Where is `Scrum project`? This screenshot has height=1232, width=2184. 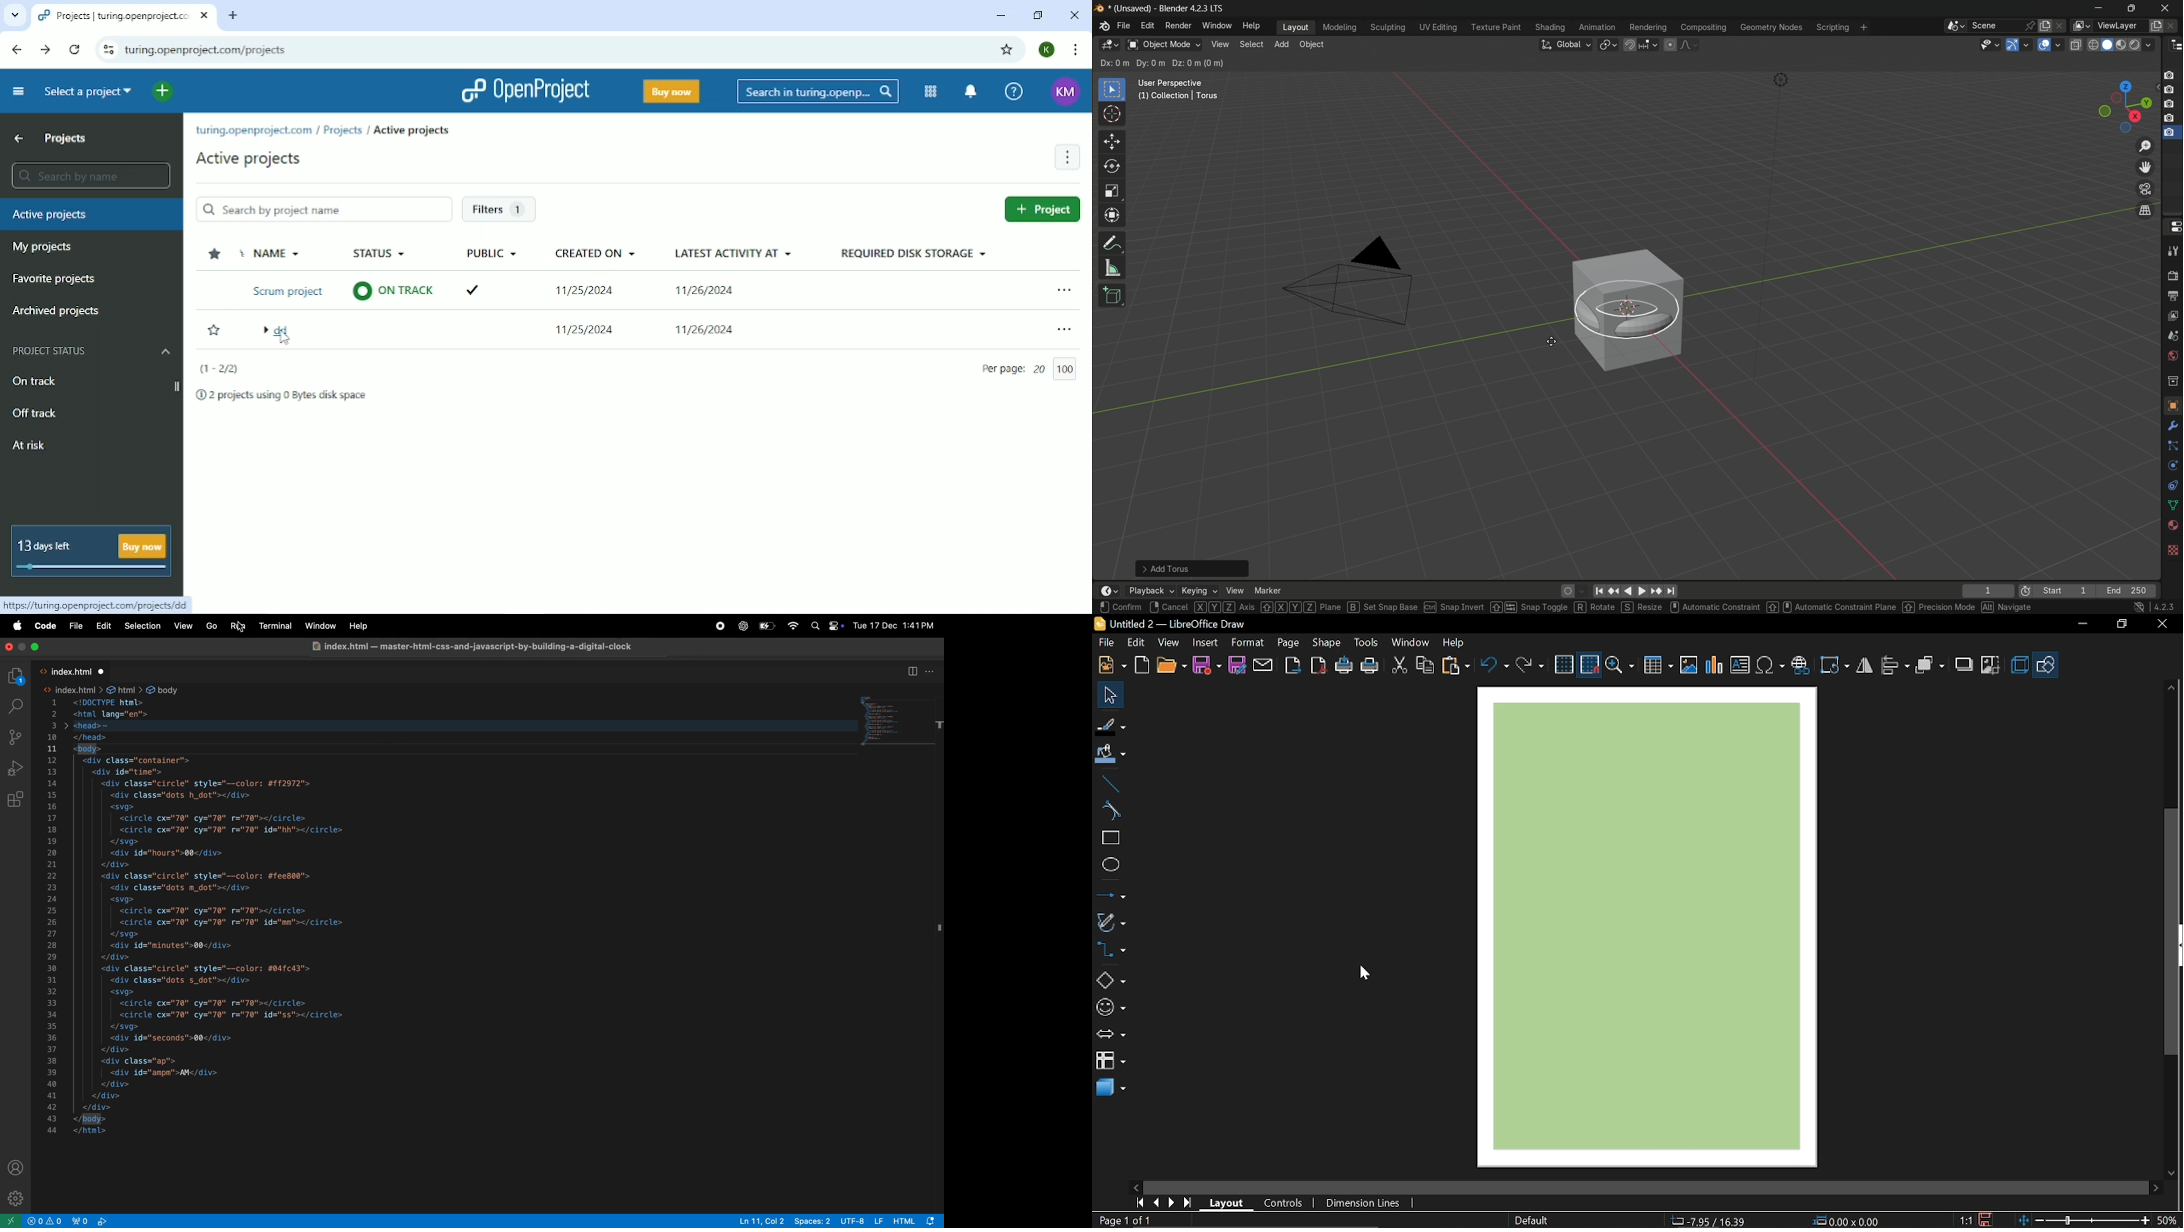
Scrum project is located at coordinates (285, 290).